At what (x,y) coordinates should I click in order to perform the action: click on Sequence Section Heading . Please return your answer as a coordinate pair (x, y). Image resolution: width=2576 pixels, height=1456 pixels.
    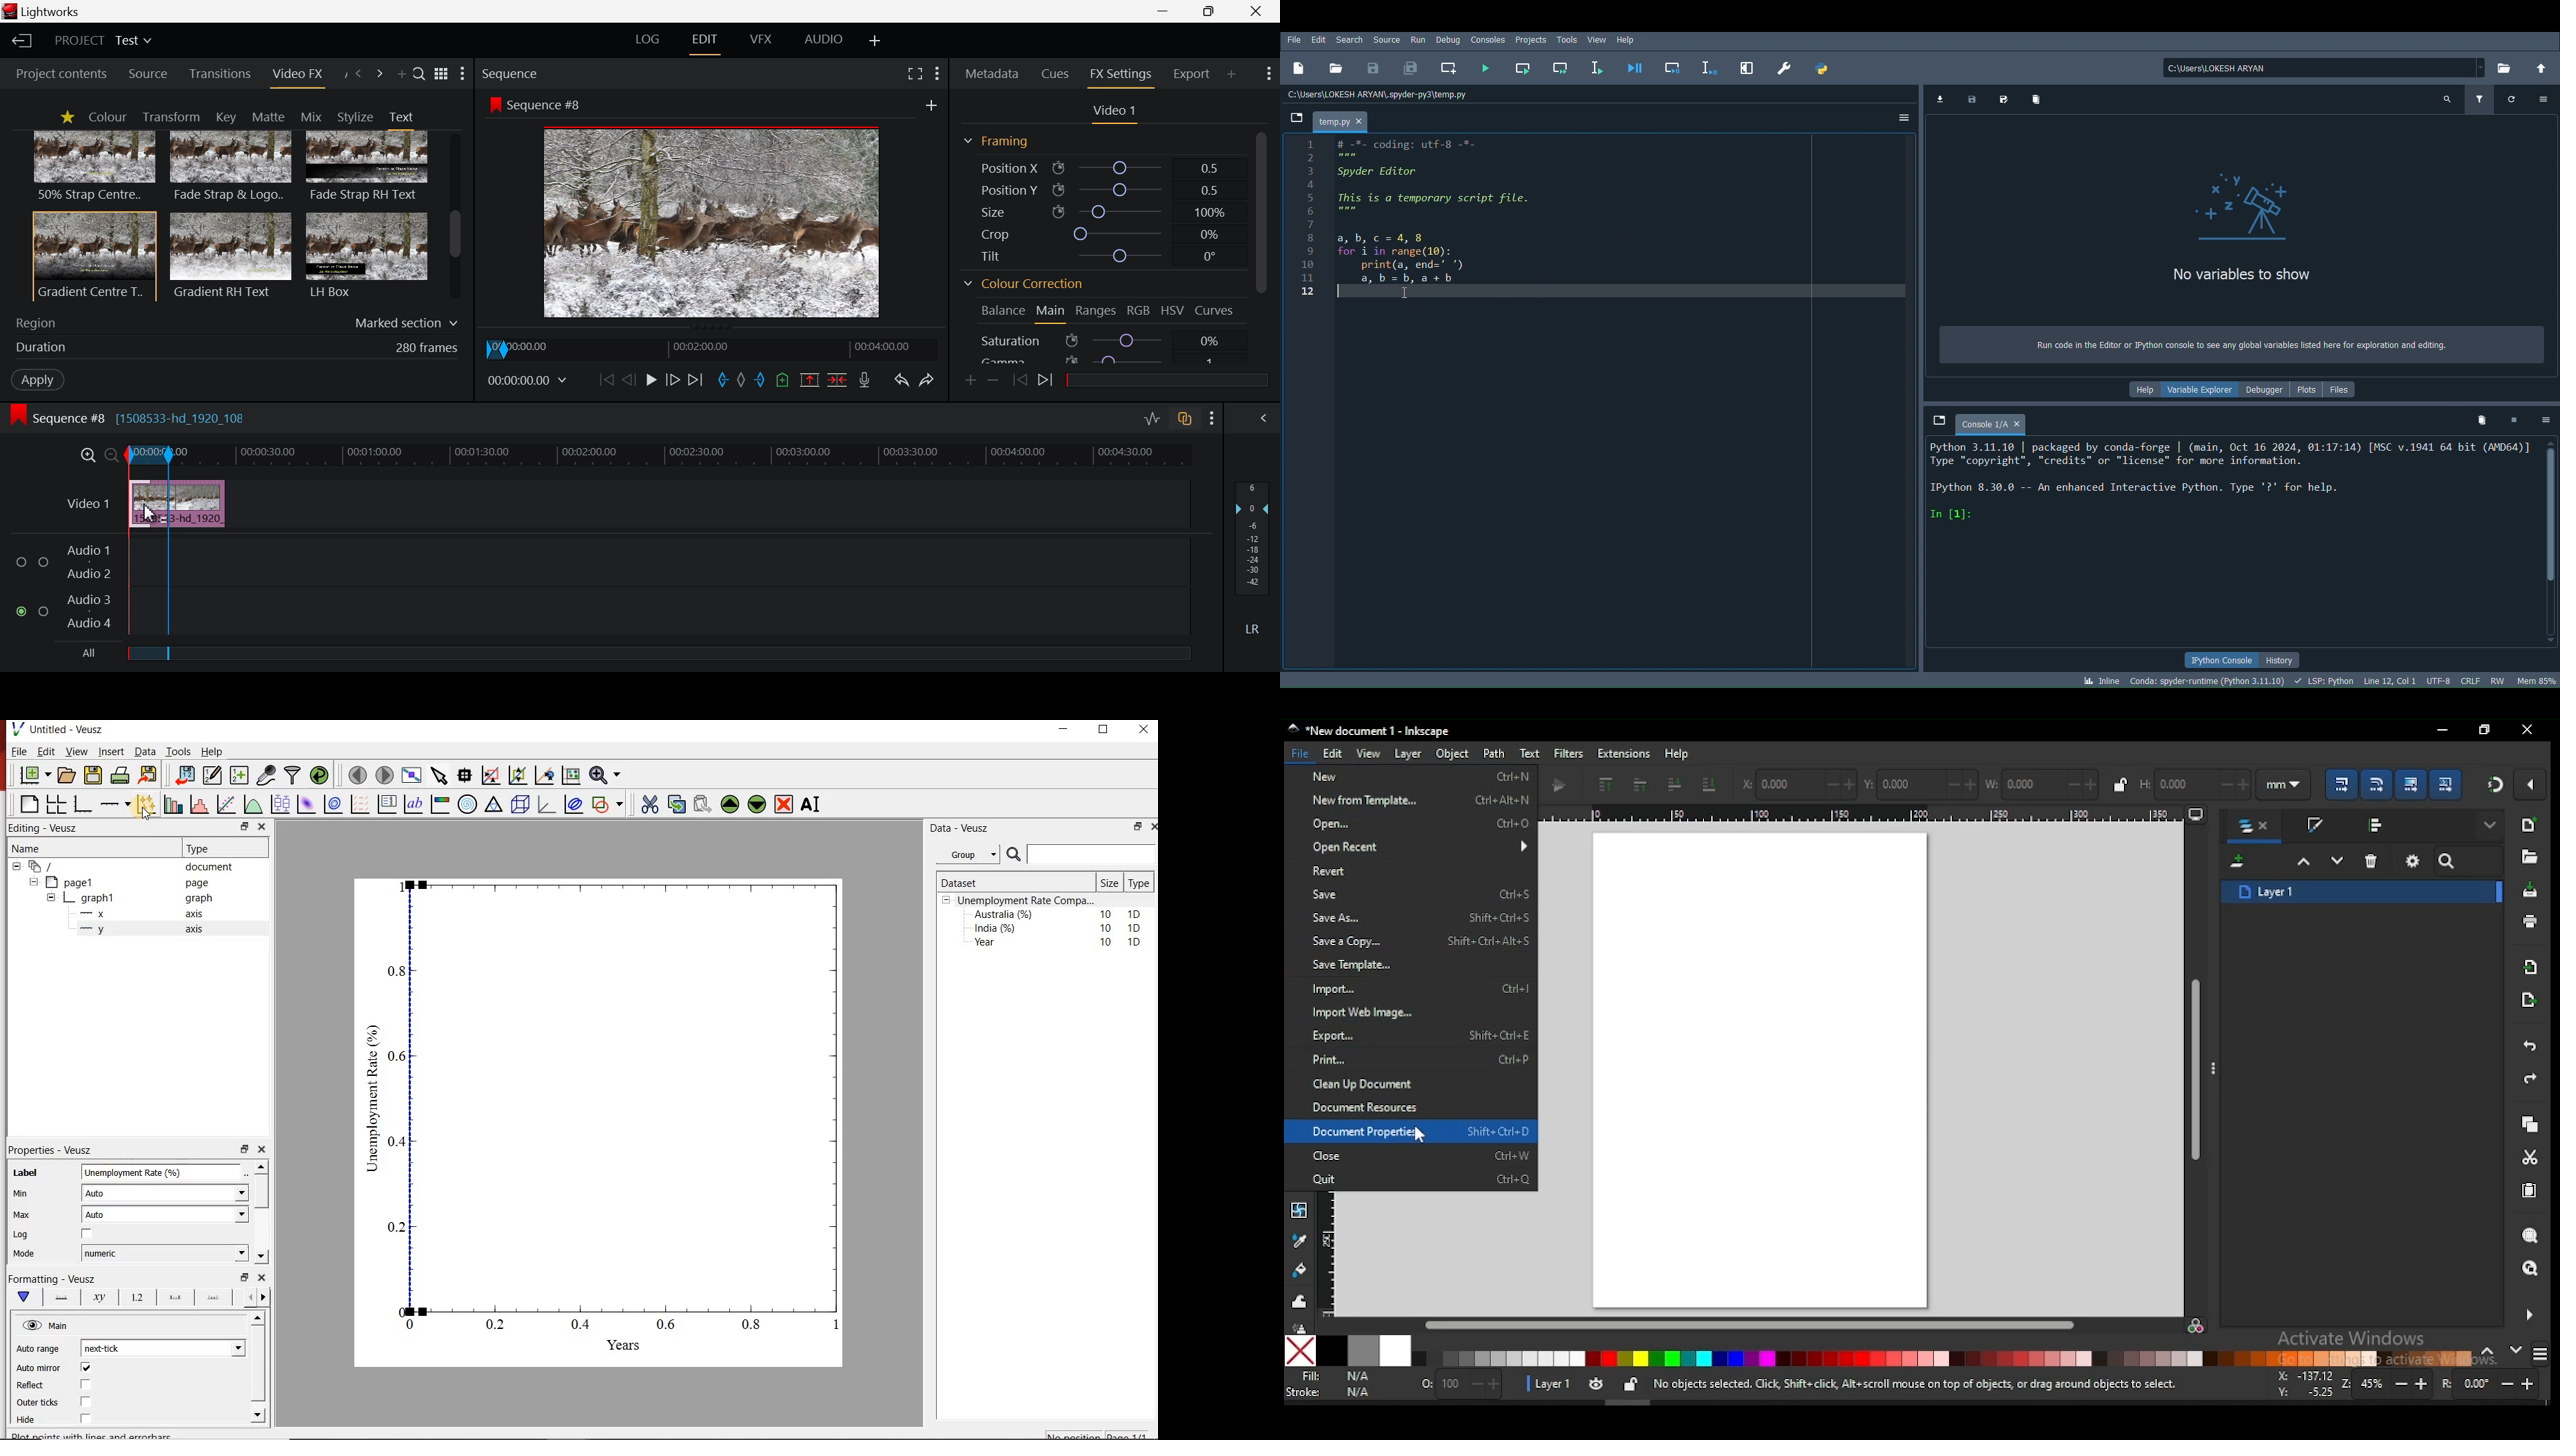
    Looking at the image, I should click on (565, 73).